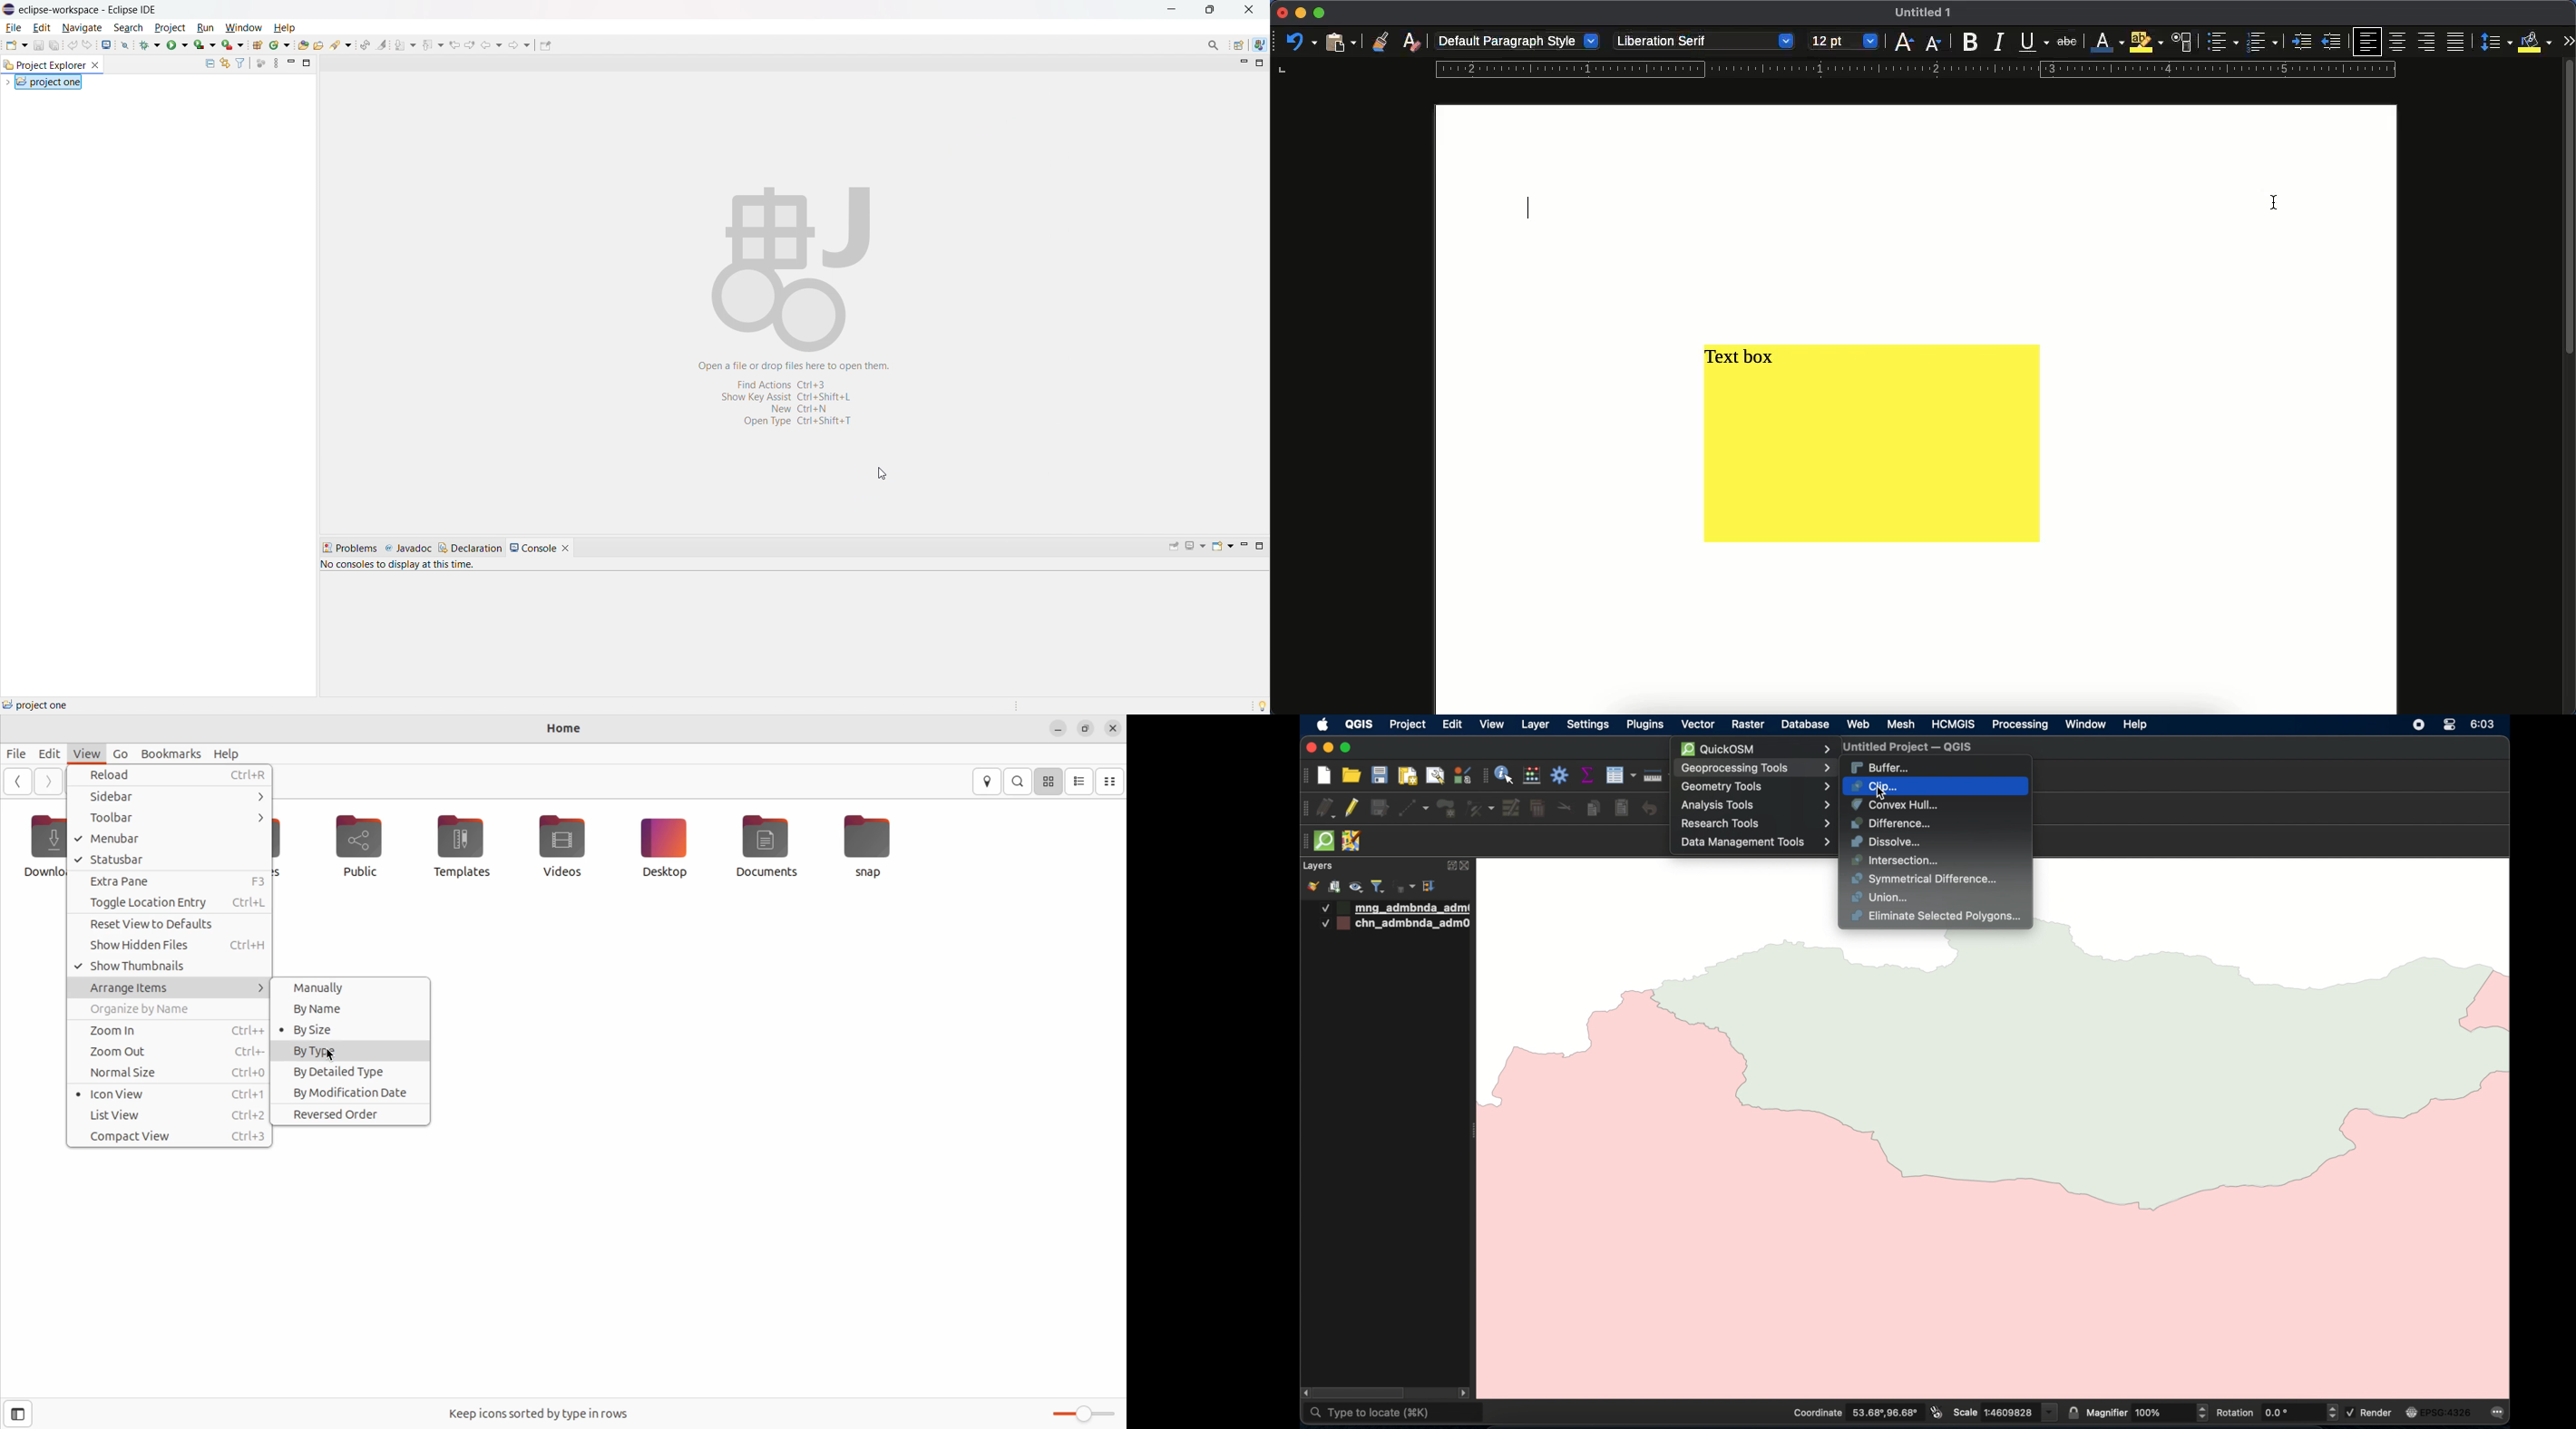 This screenshot has height=1456, width=2576. What do you see at coordinates (1901, 725) in the screenshot?
I see `mesh` at bounding box center [1901, 725].